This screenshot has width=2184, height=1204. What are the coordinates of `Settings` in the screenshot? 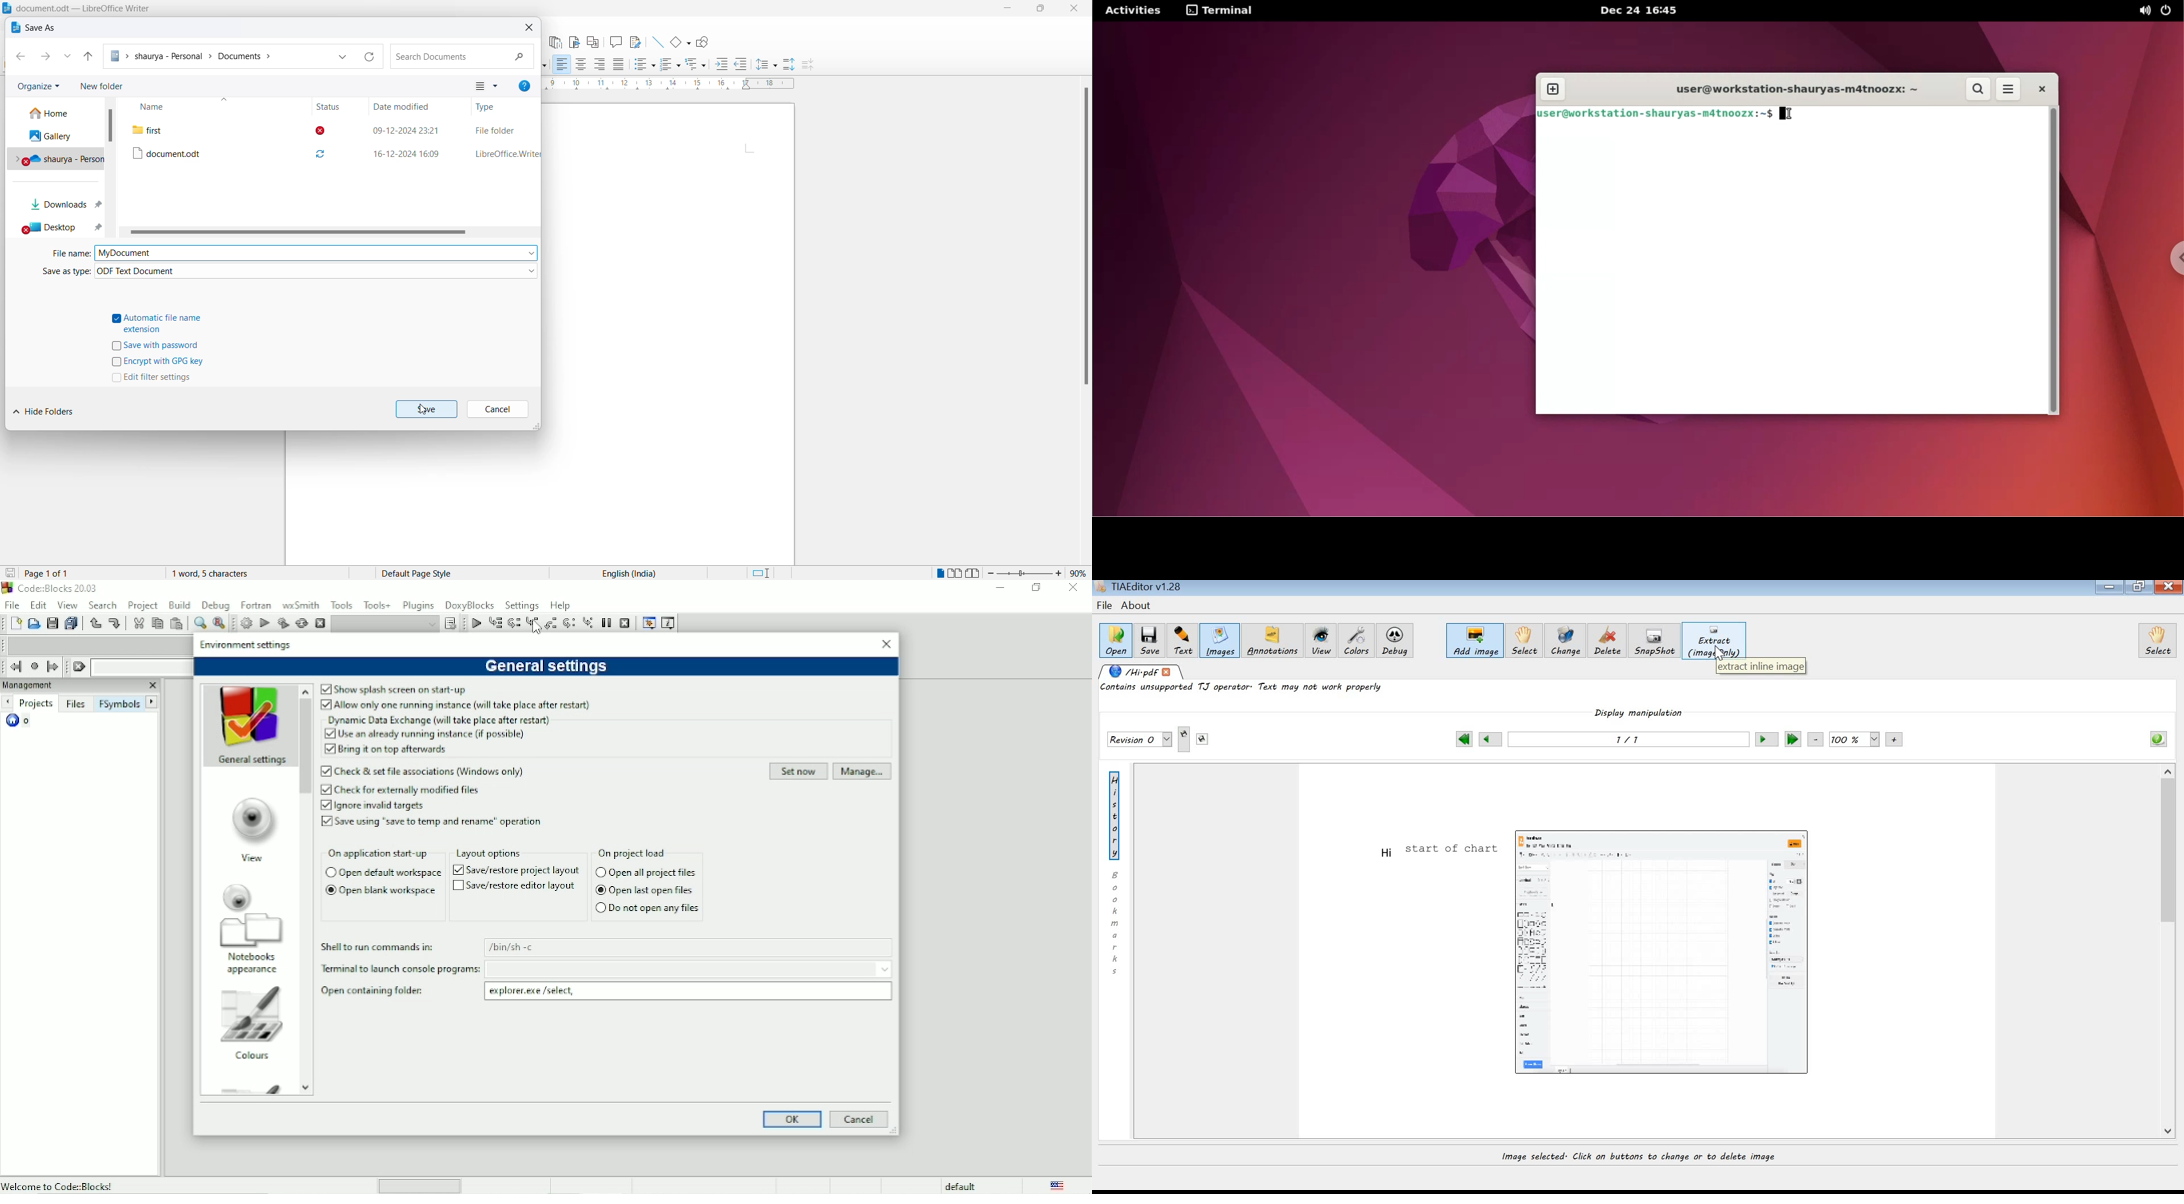 It's located at (523, 604).